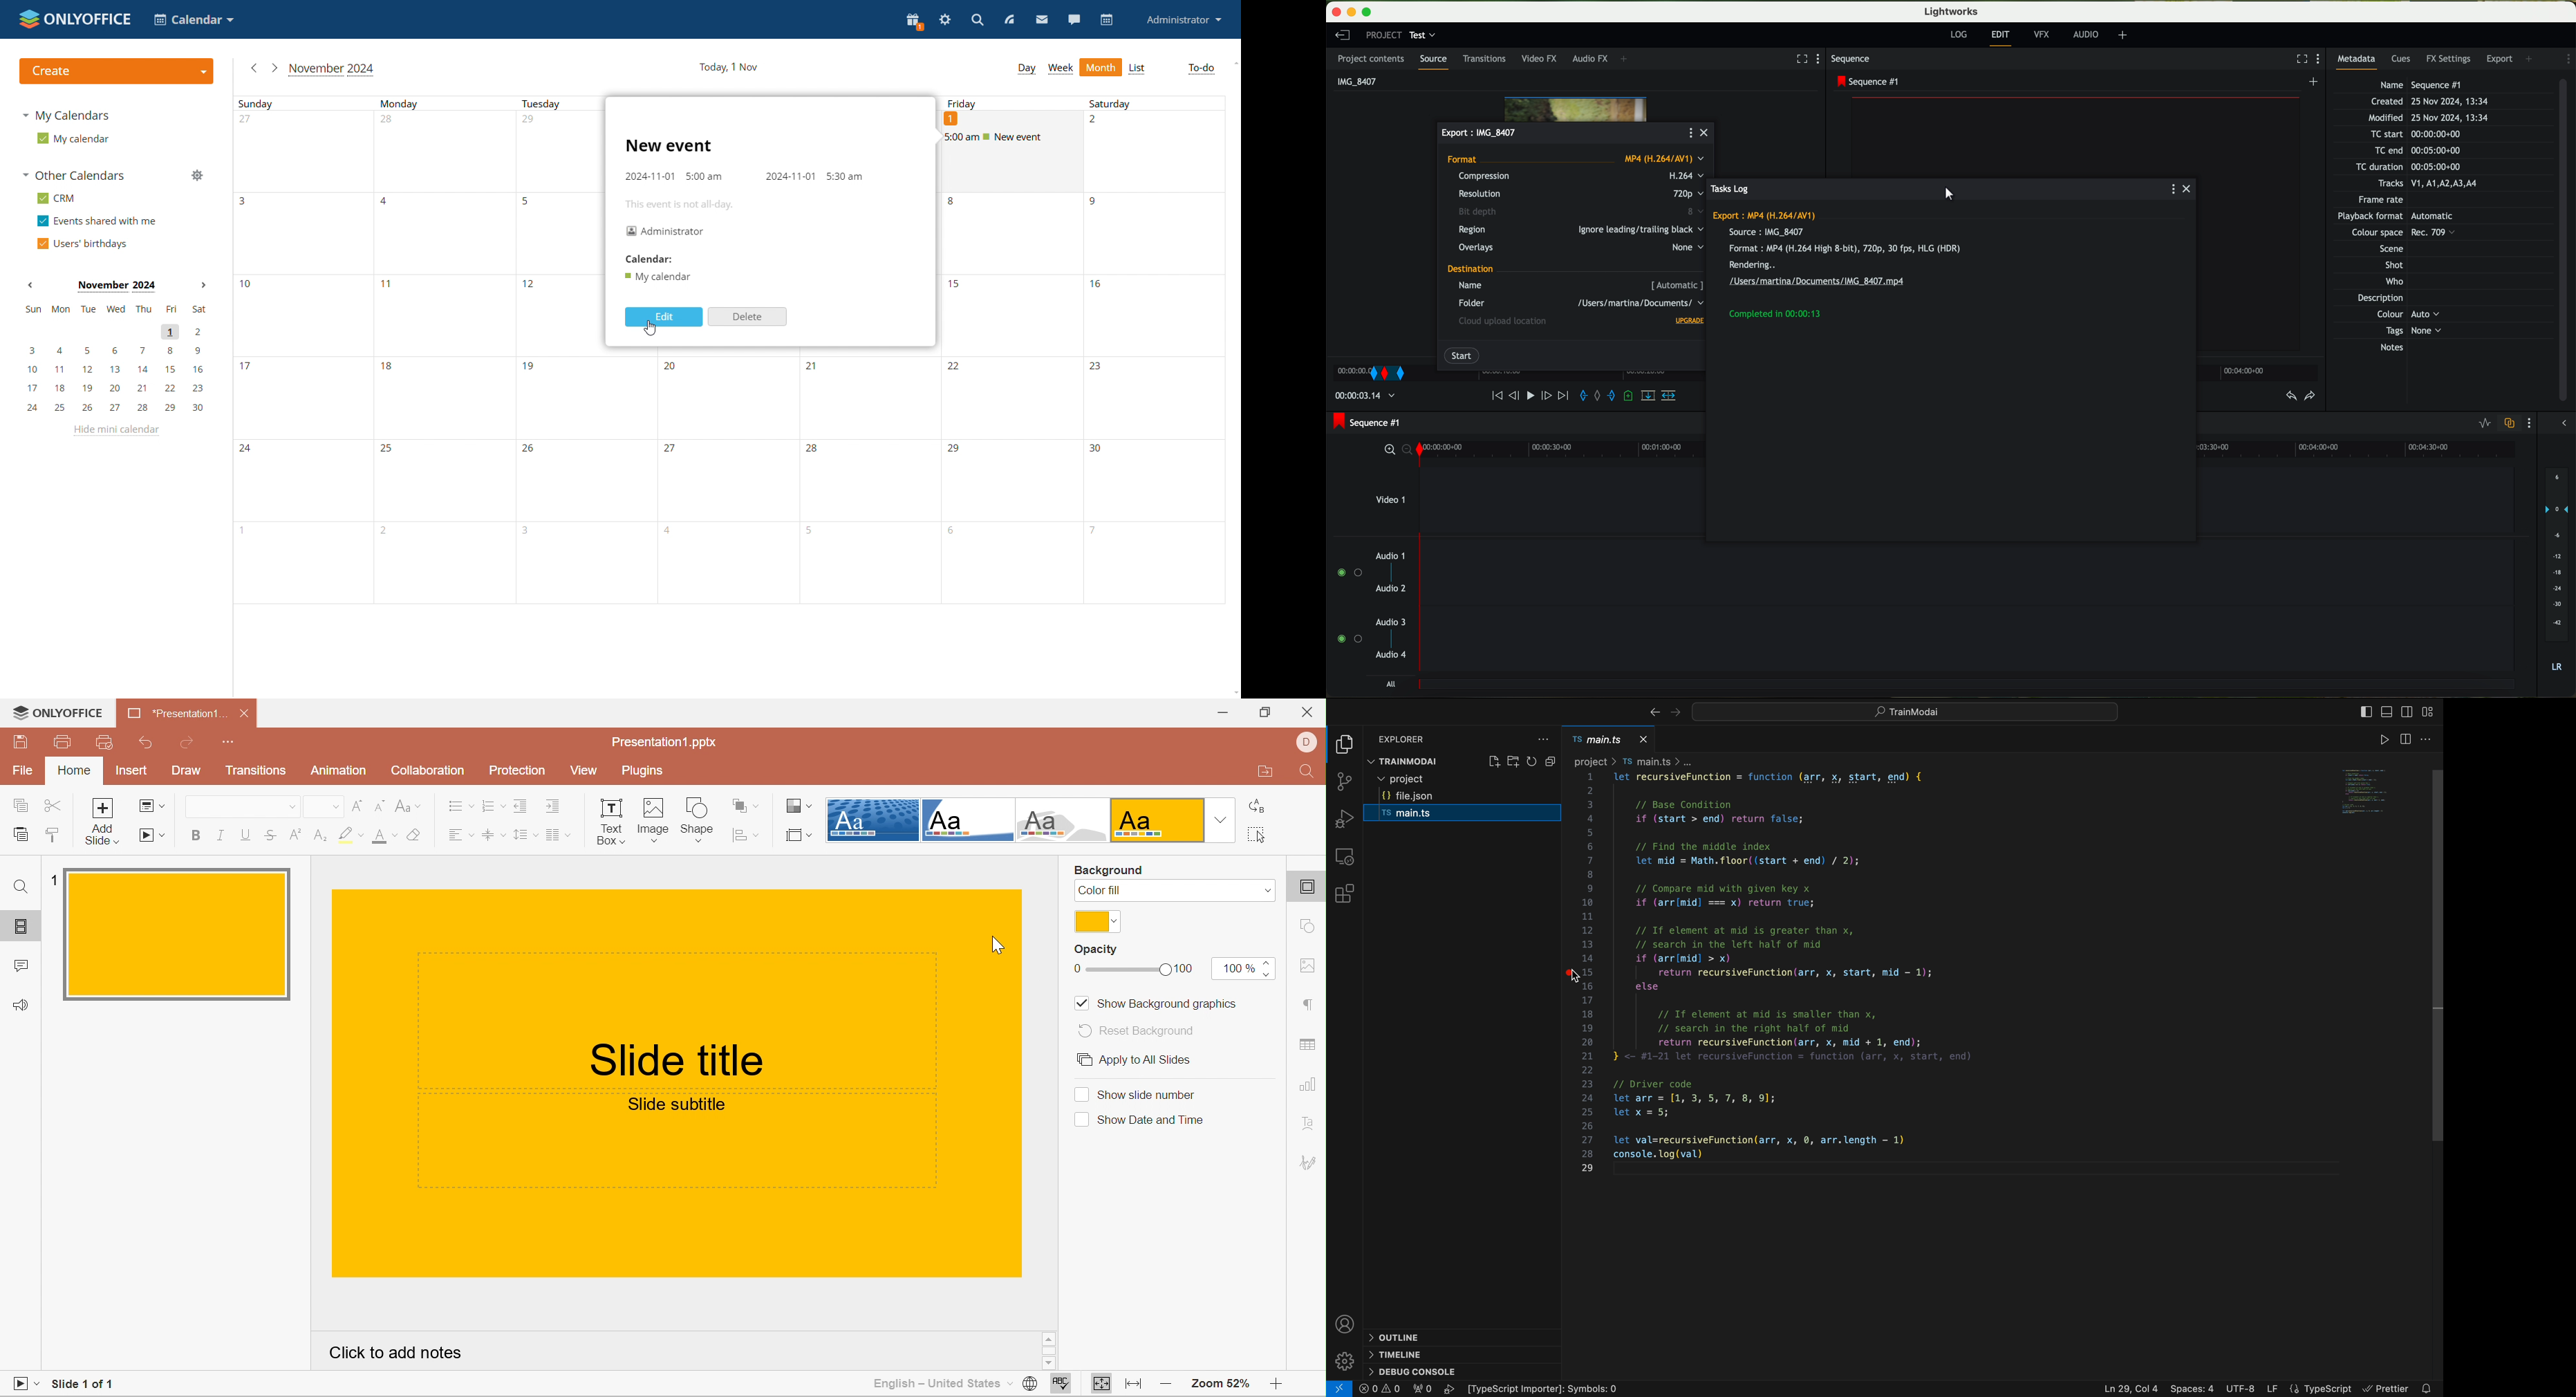  Describe the element at coordinates (1064, 822) in the screenshot. I see `Classic` at that location.